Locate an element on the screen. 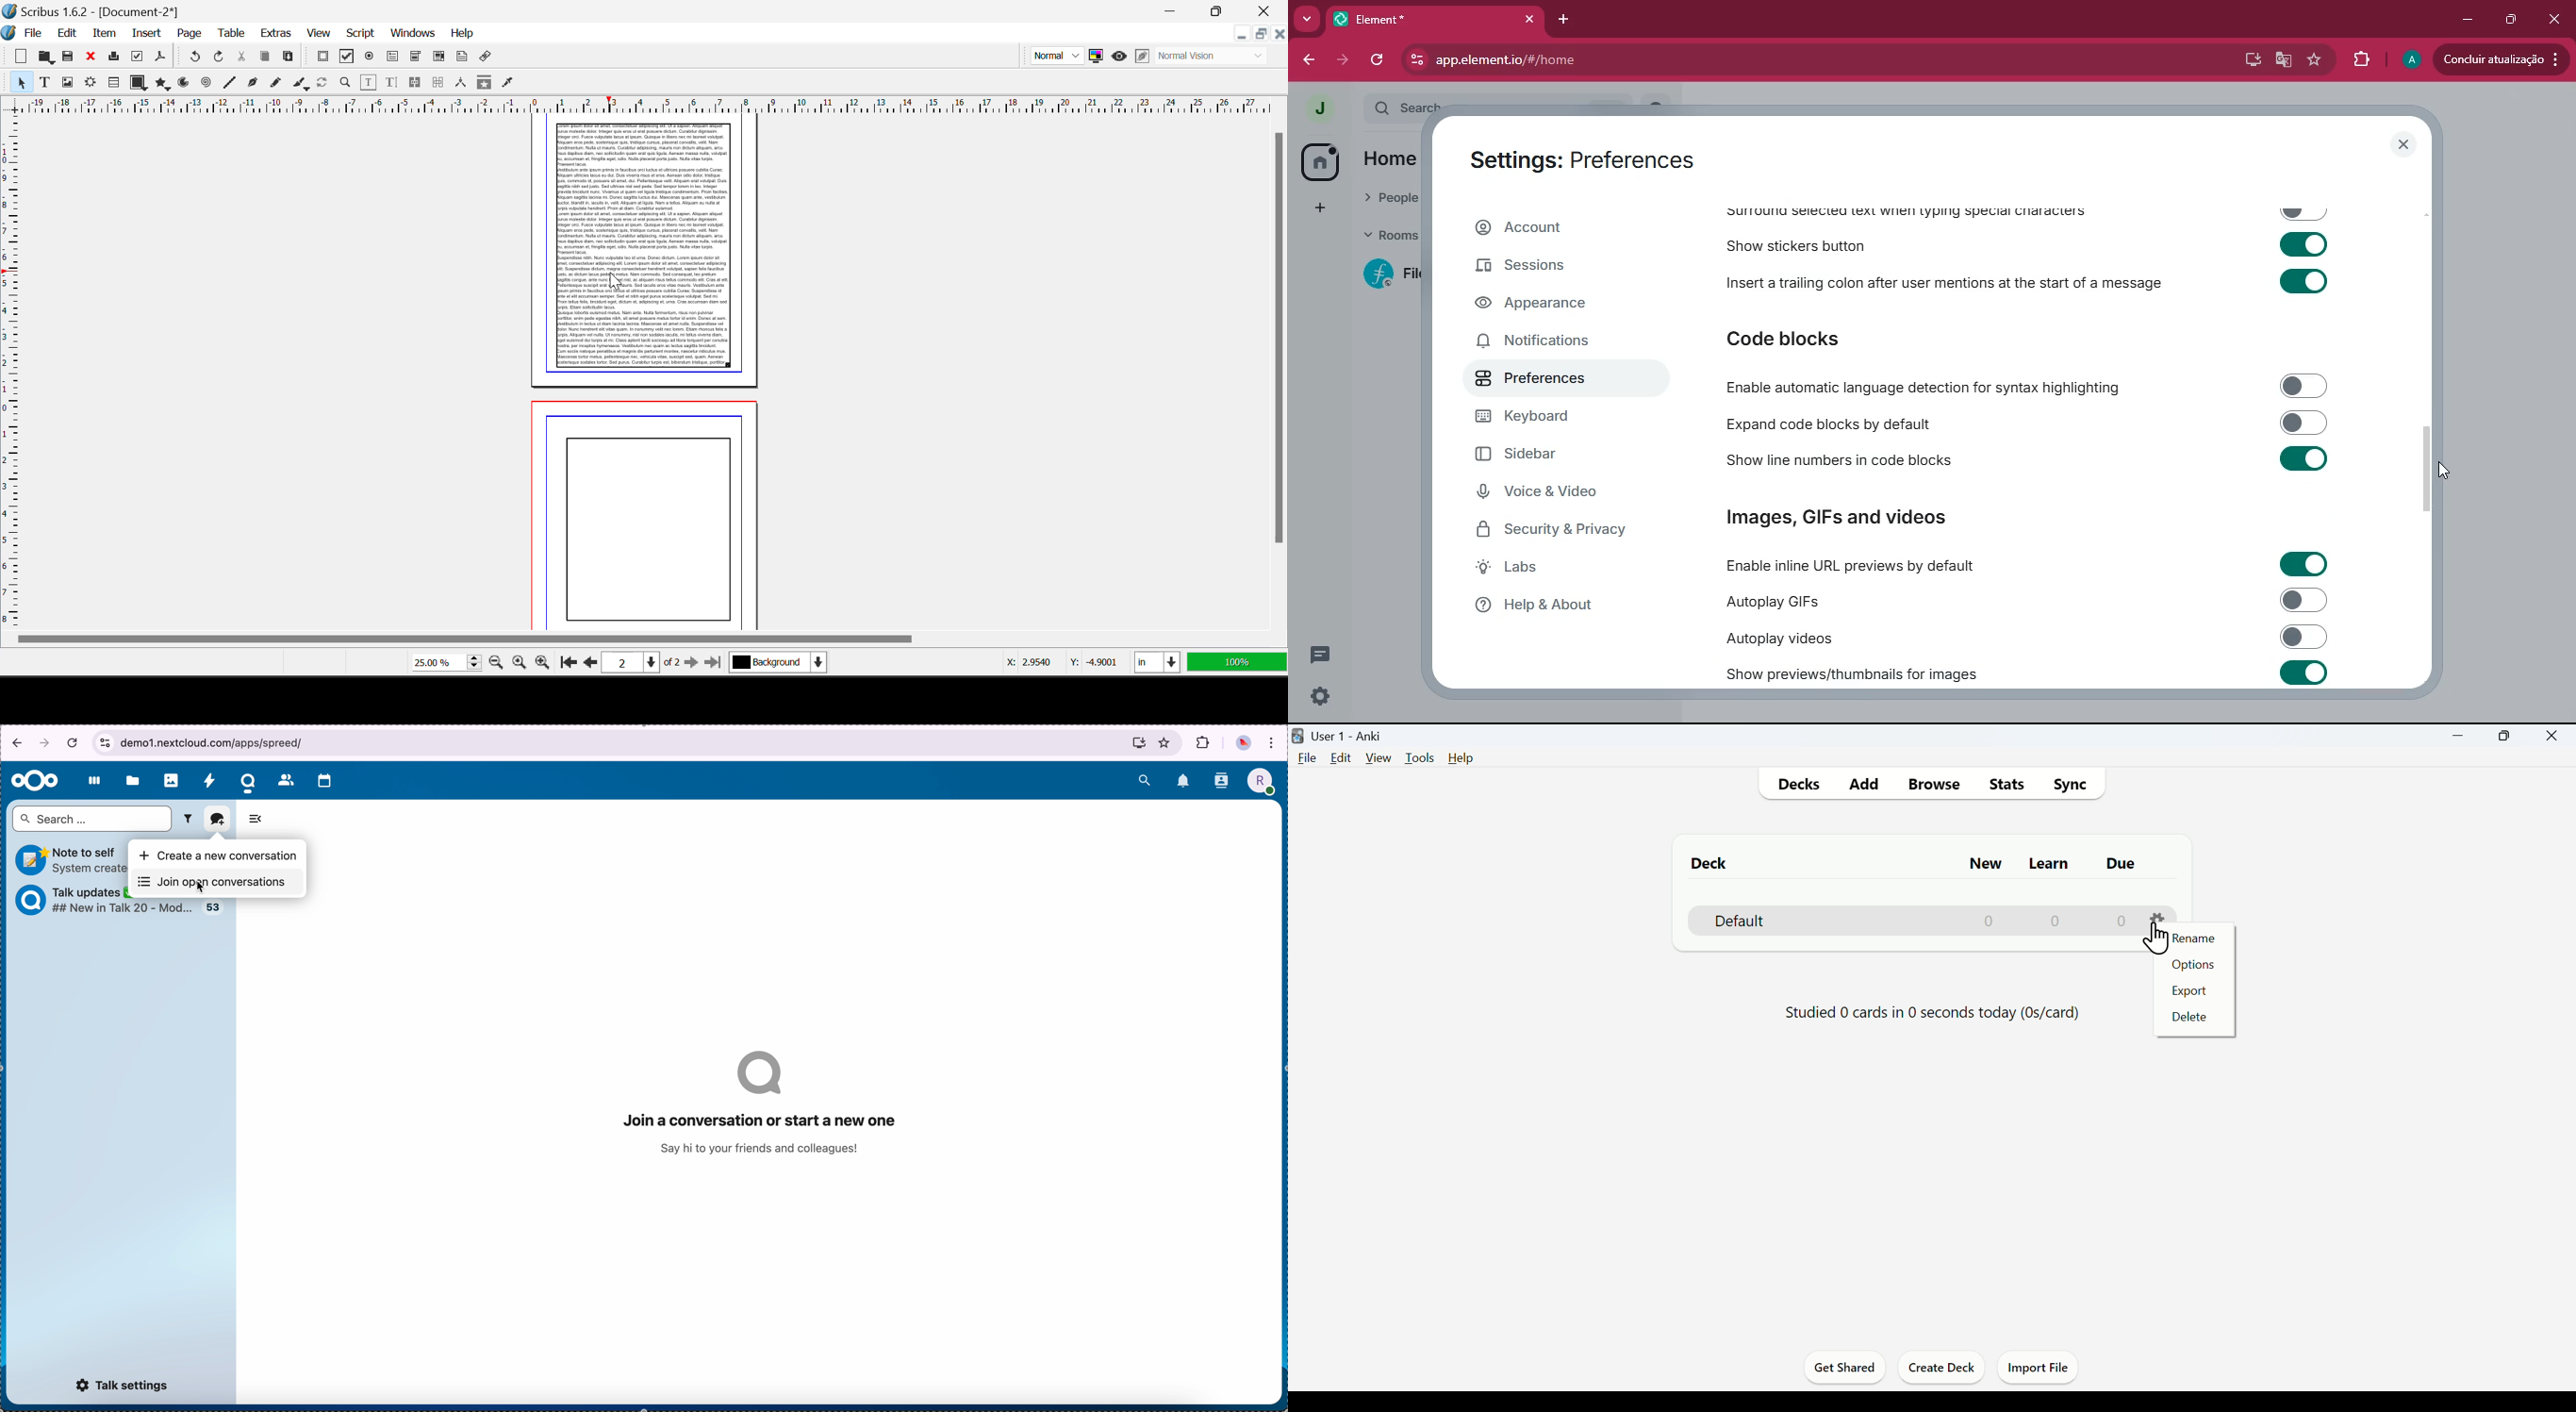 The height and width of the screenshot is (1428, 2576). security & Privacy is located at coordinates (1559, 531).